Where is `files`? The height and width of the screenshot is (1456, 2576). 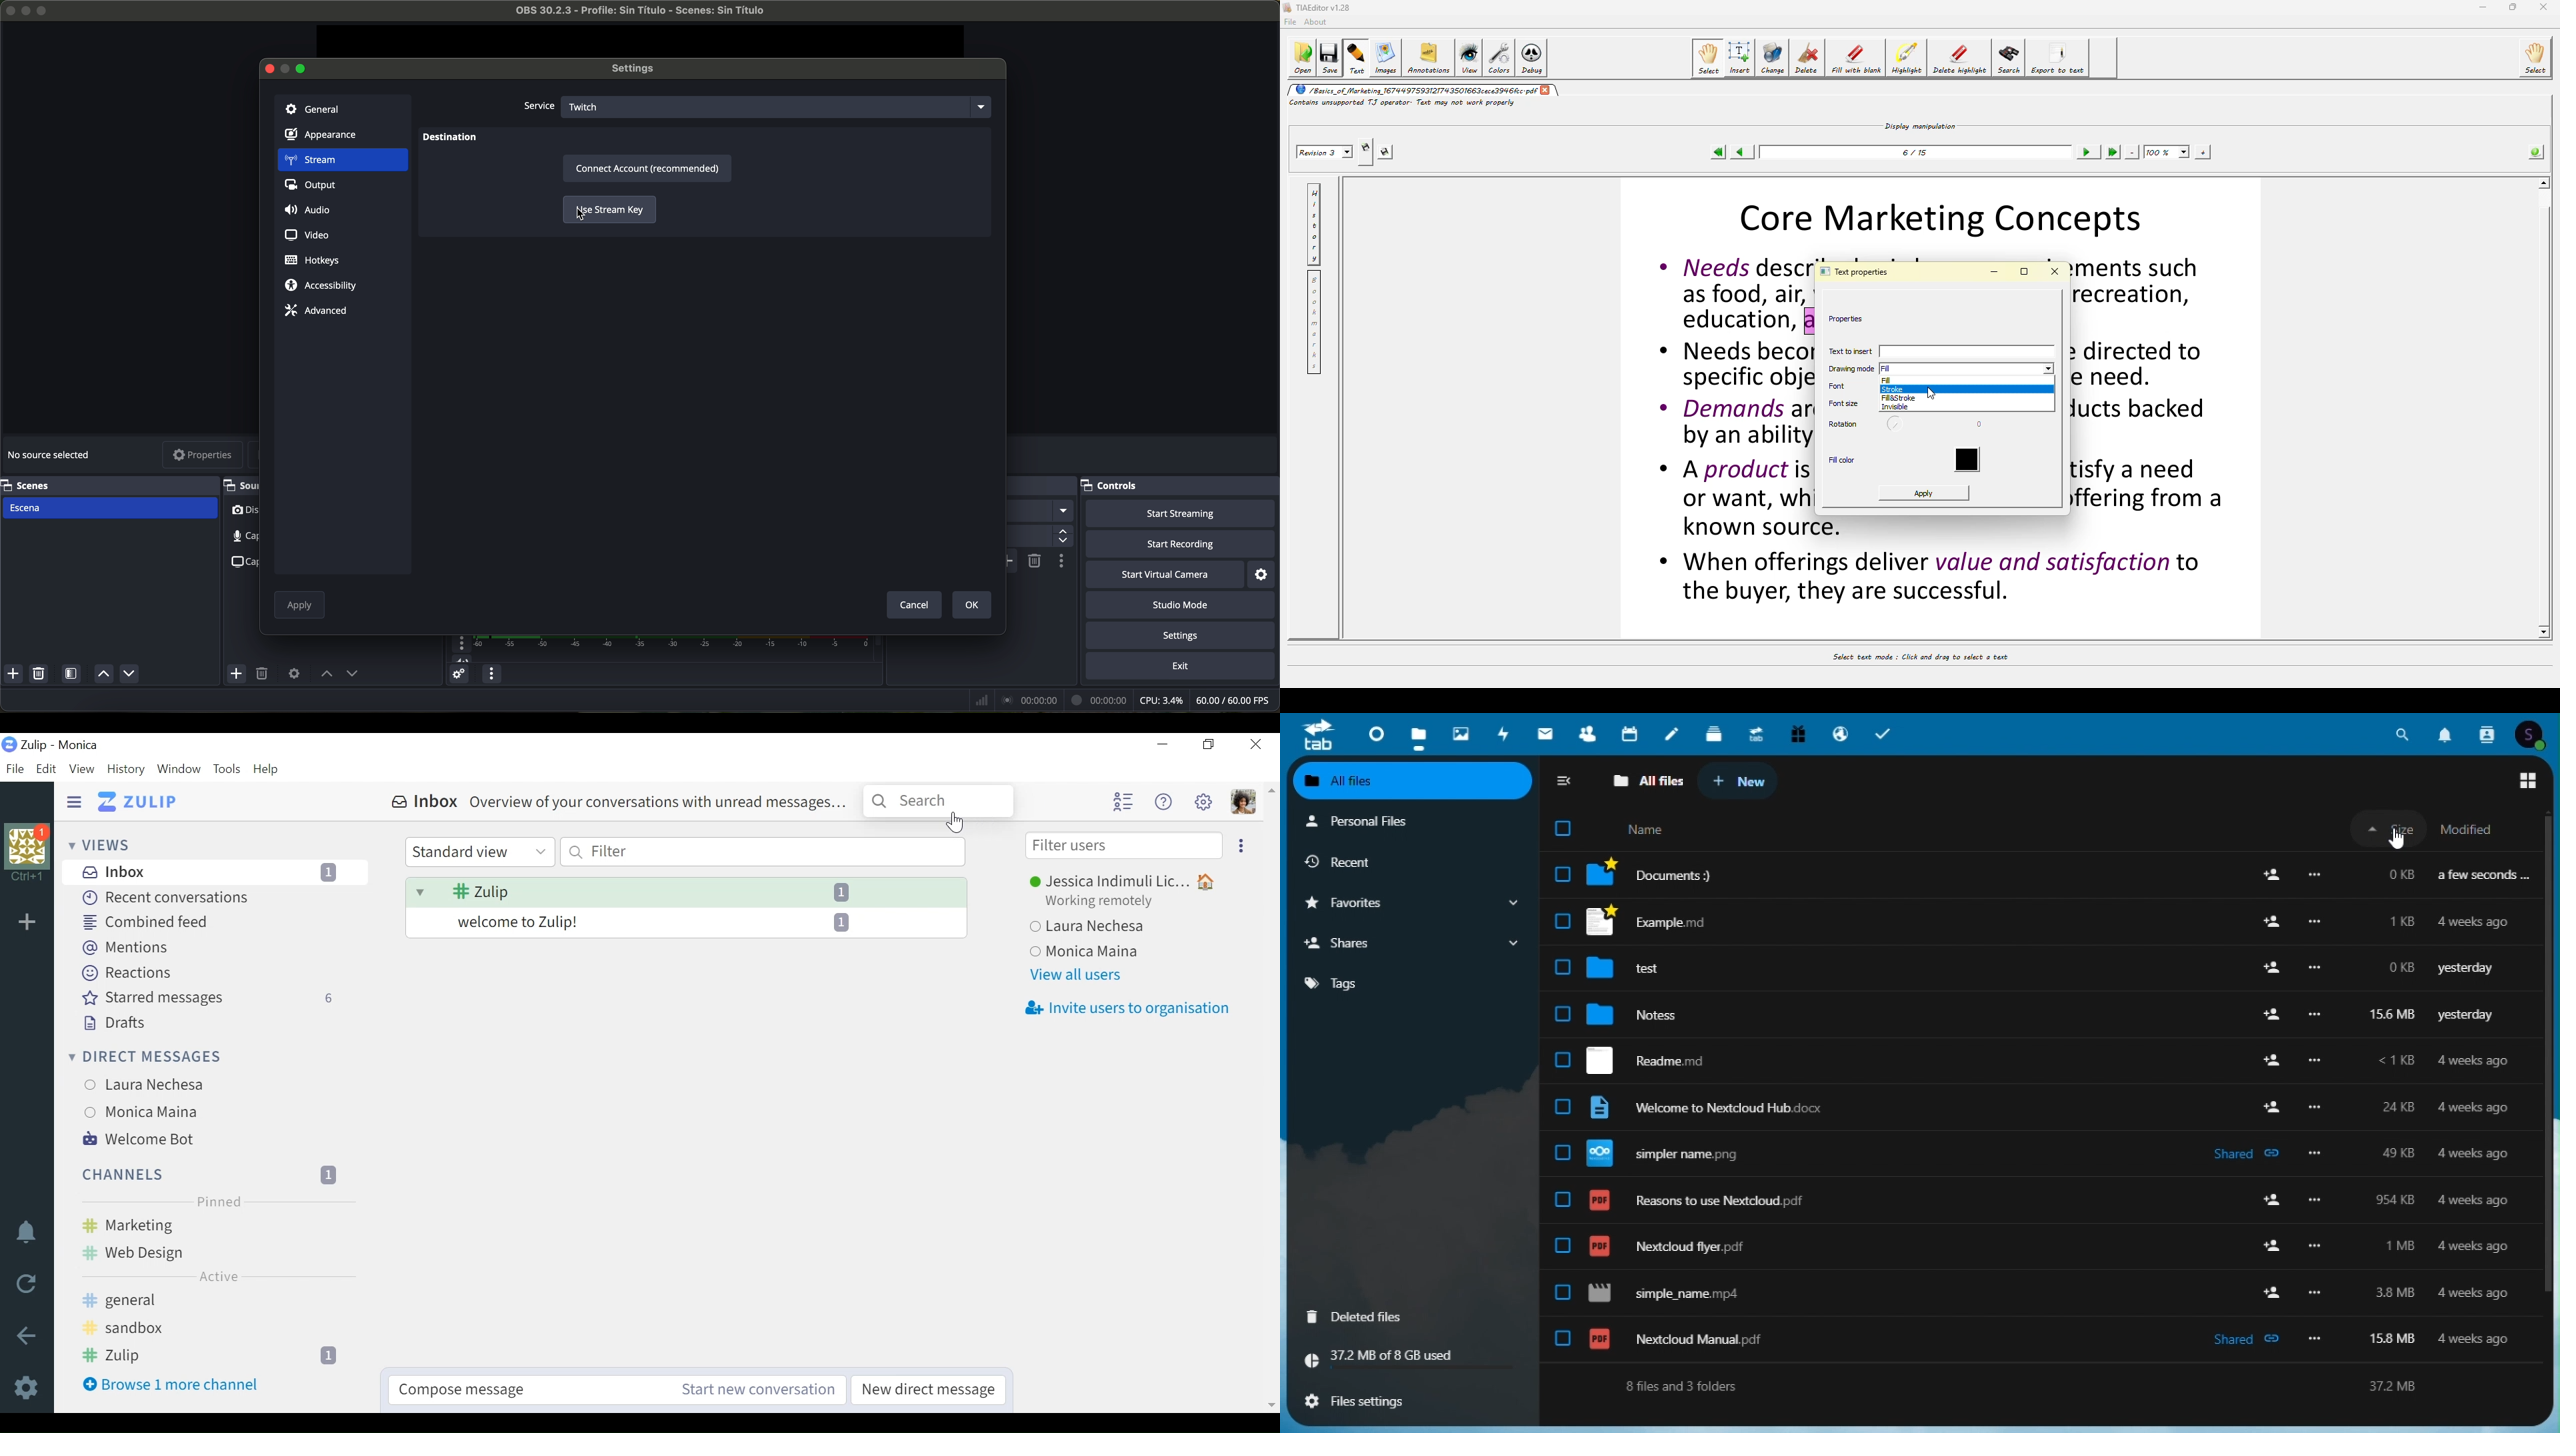 files is located at coordinates (1418, 736).